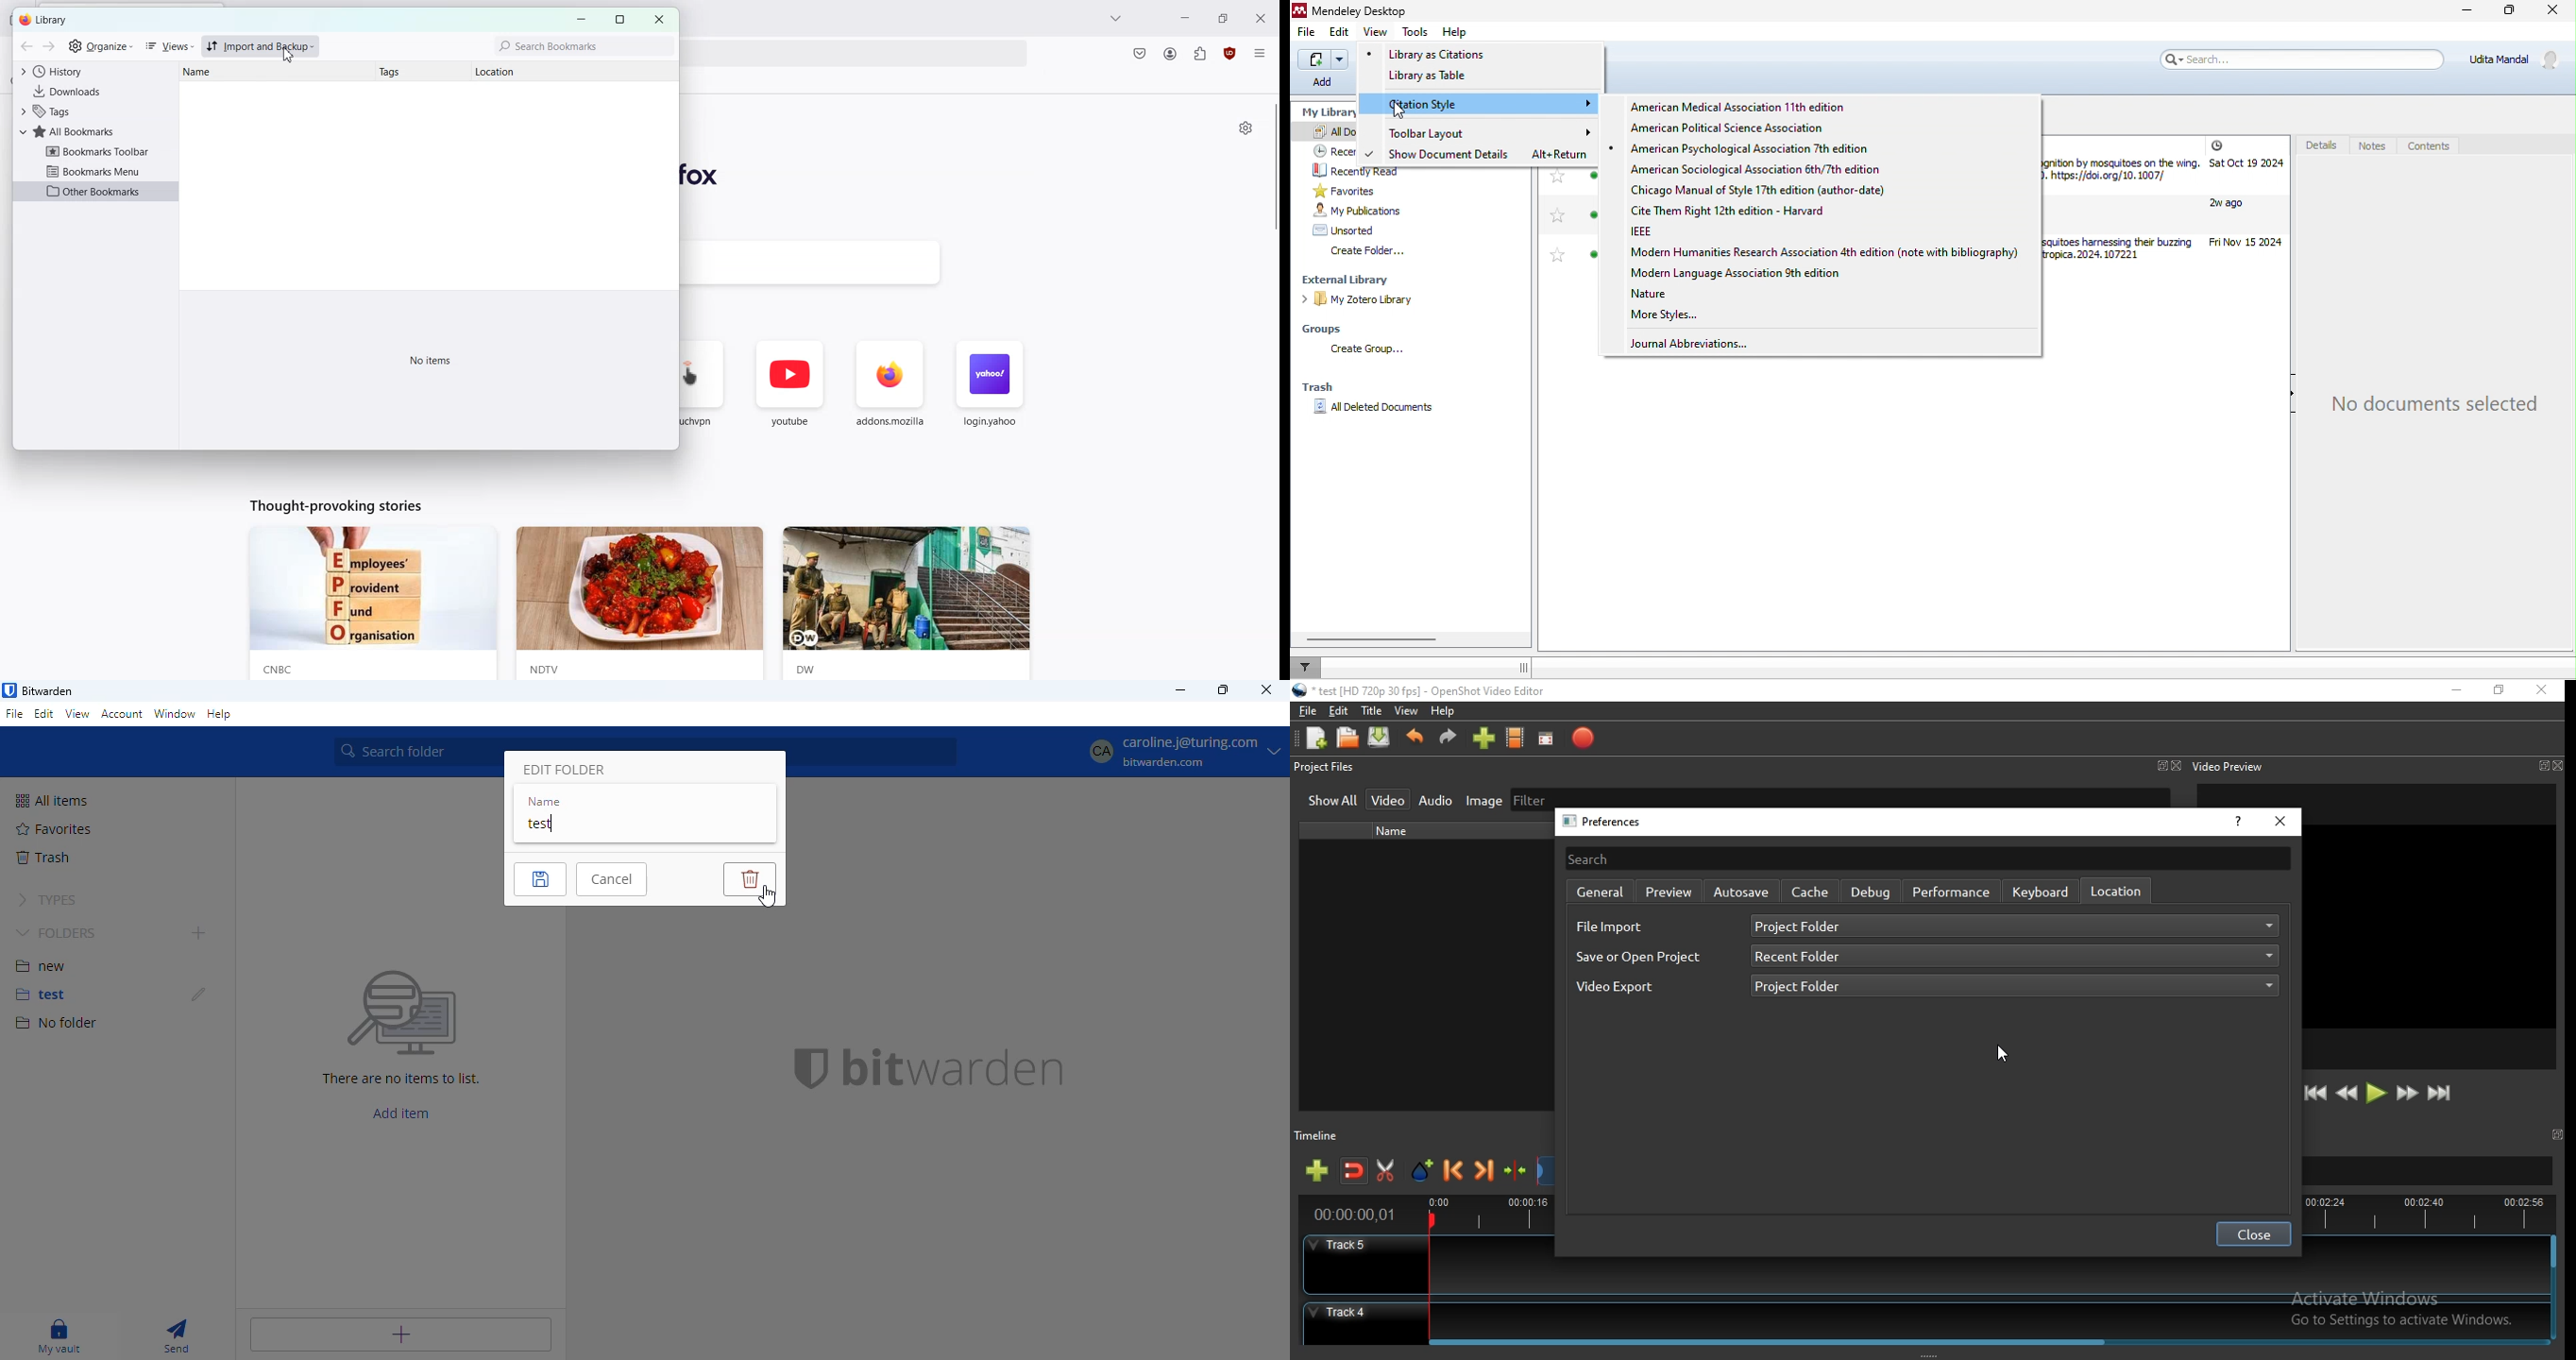 The width and height of the screenshot is (2576, 1372). I want to click on search bar, so click(2304, 60).